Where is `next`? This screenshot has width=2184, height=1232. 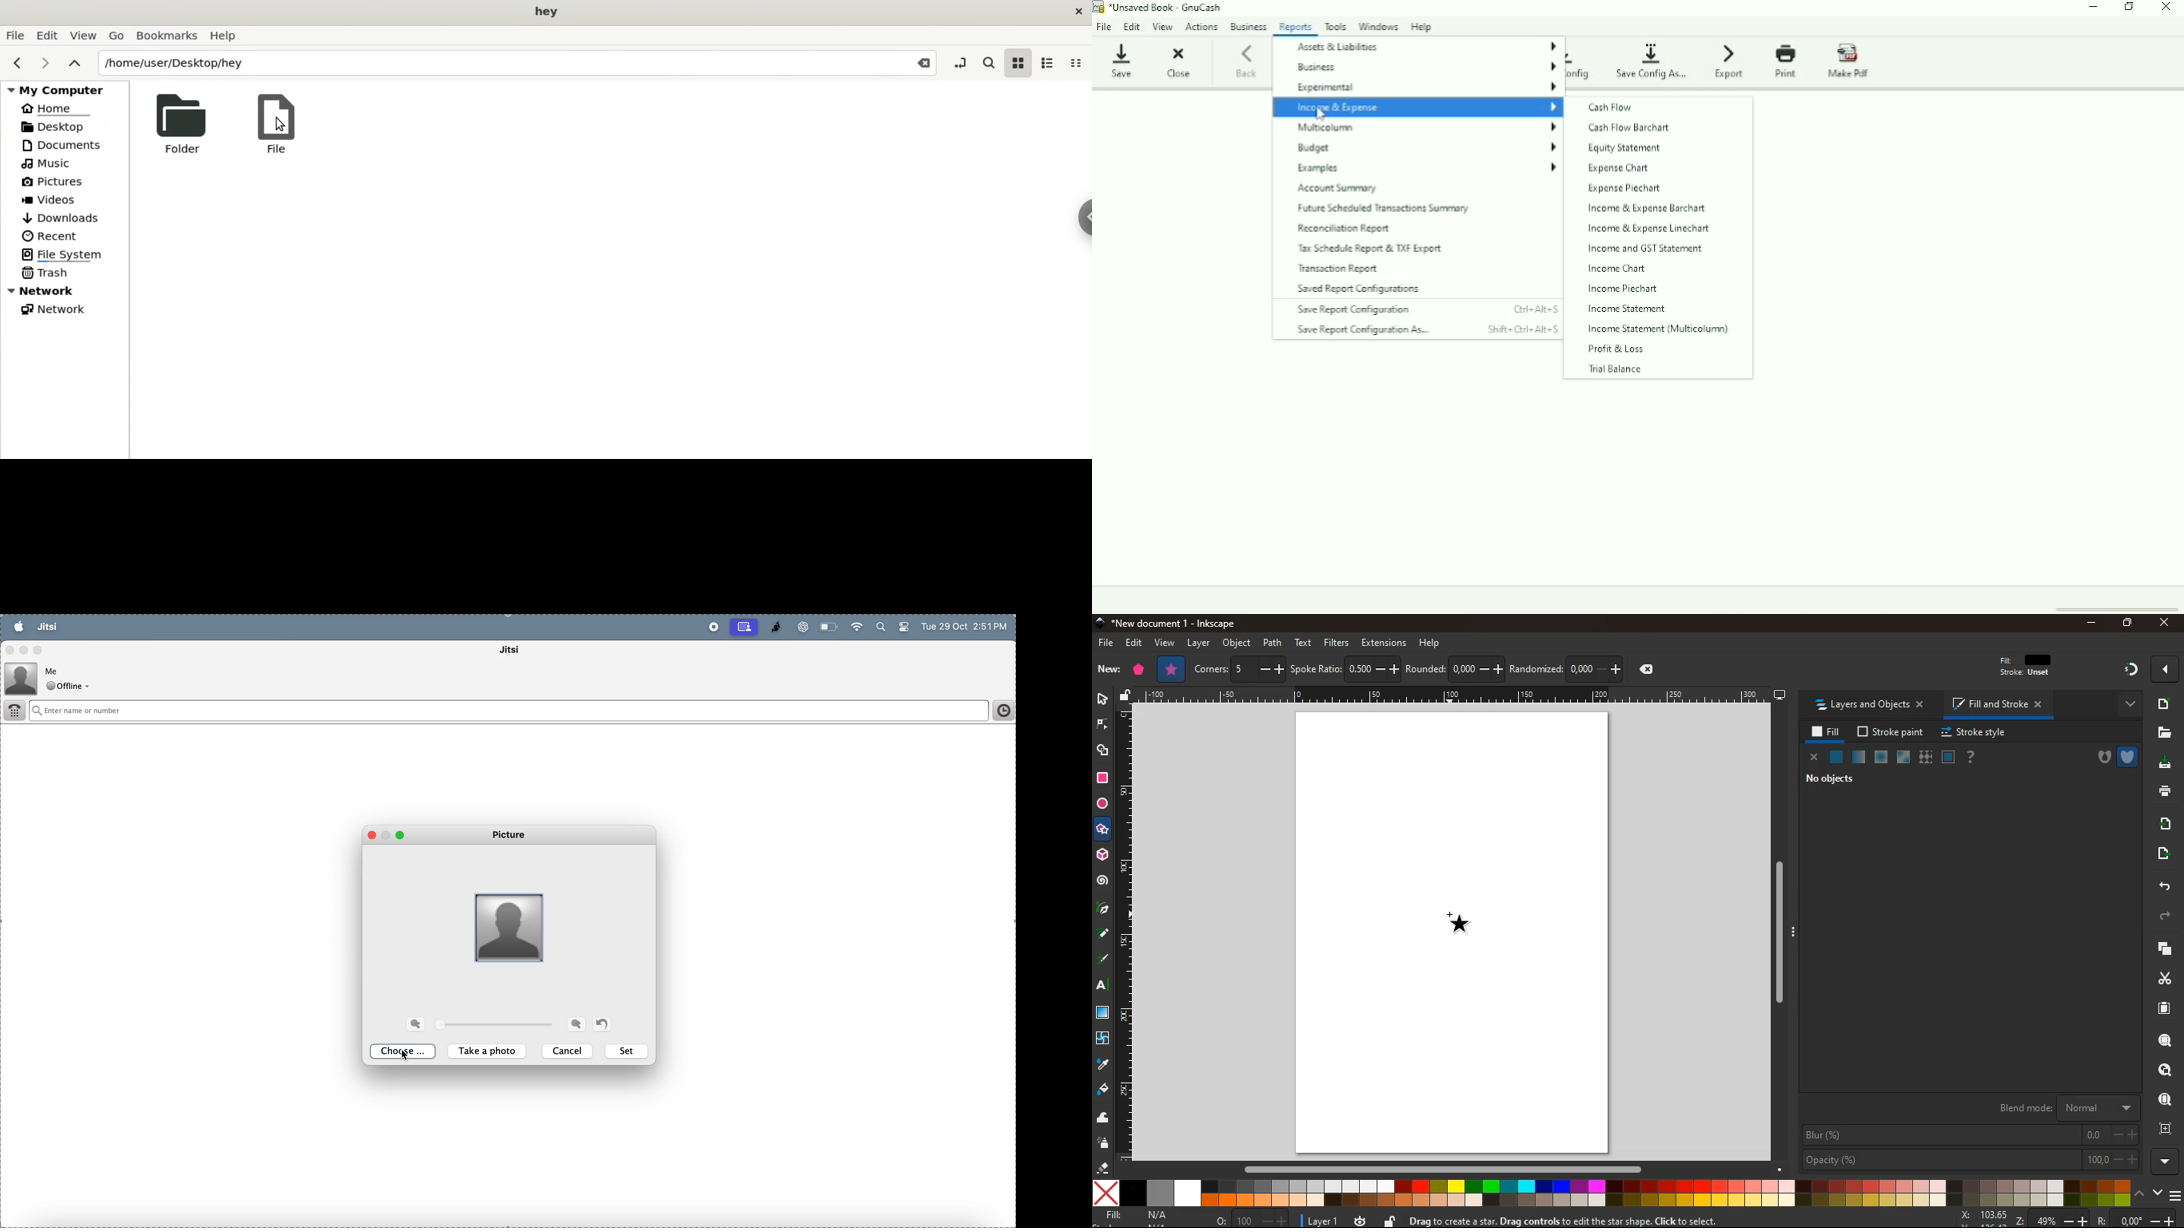 next is located at coordinates (44, 65).